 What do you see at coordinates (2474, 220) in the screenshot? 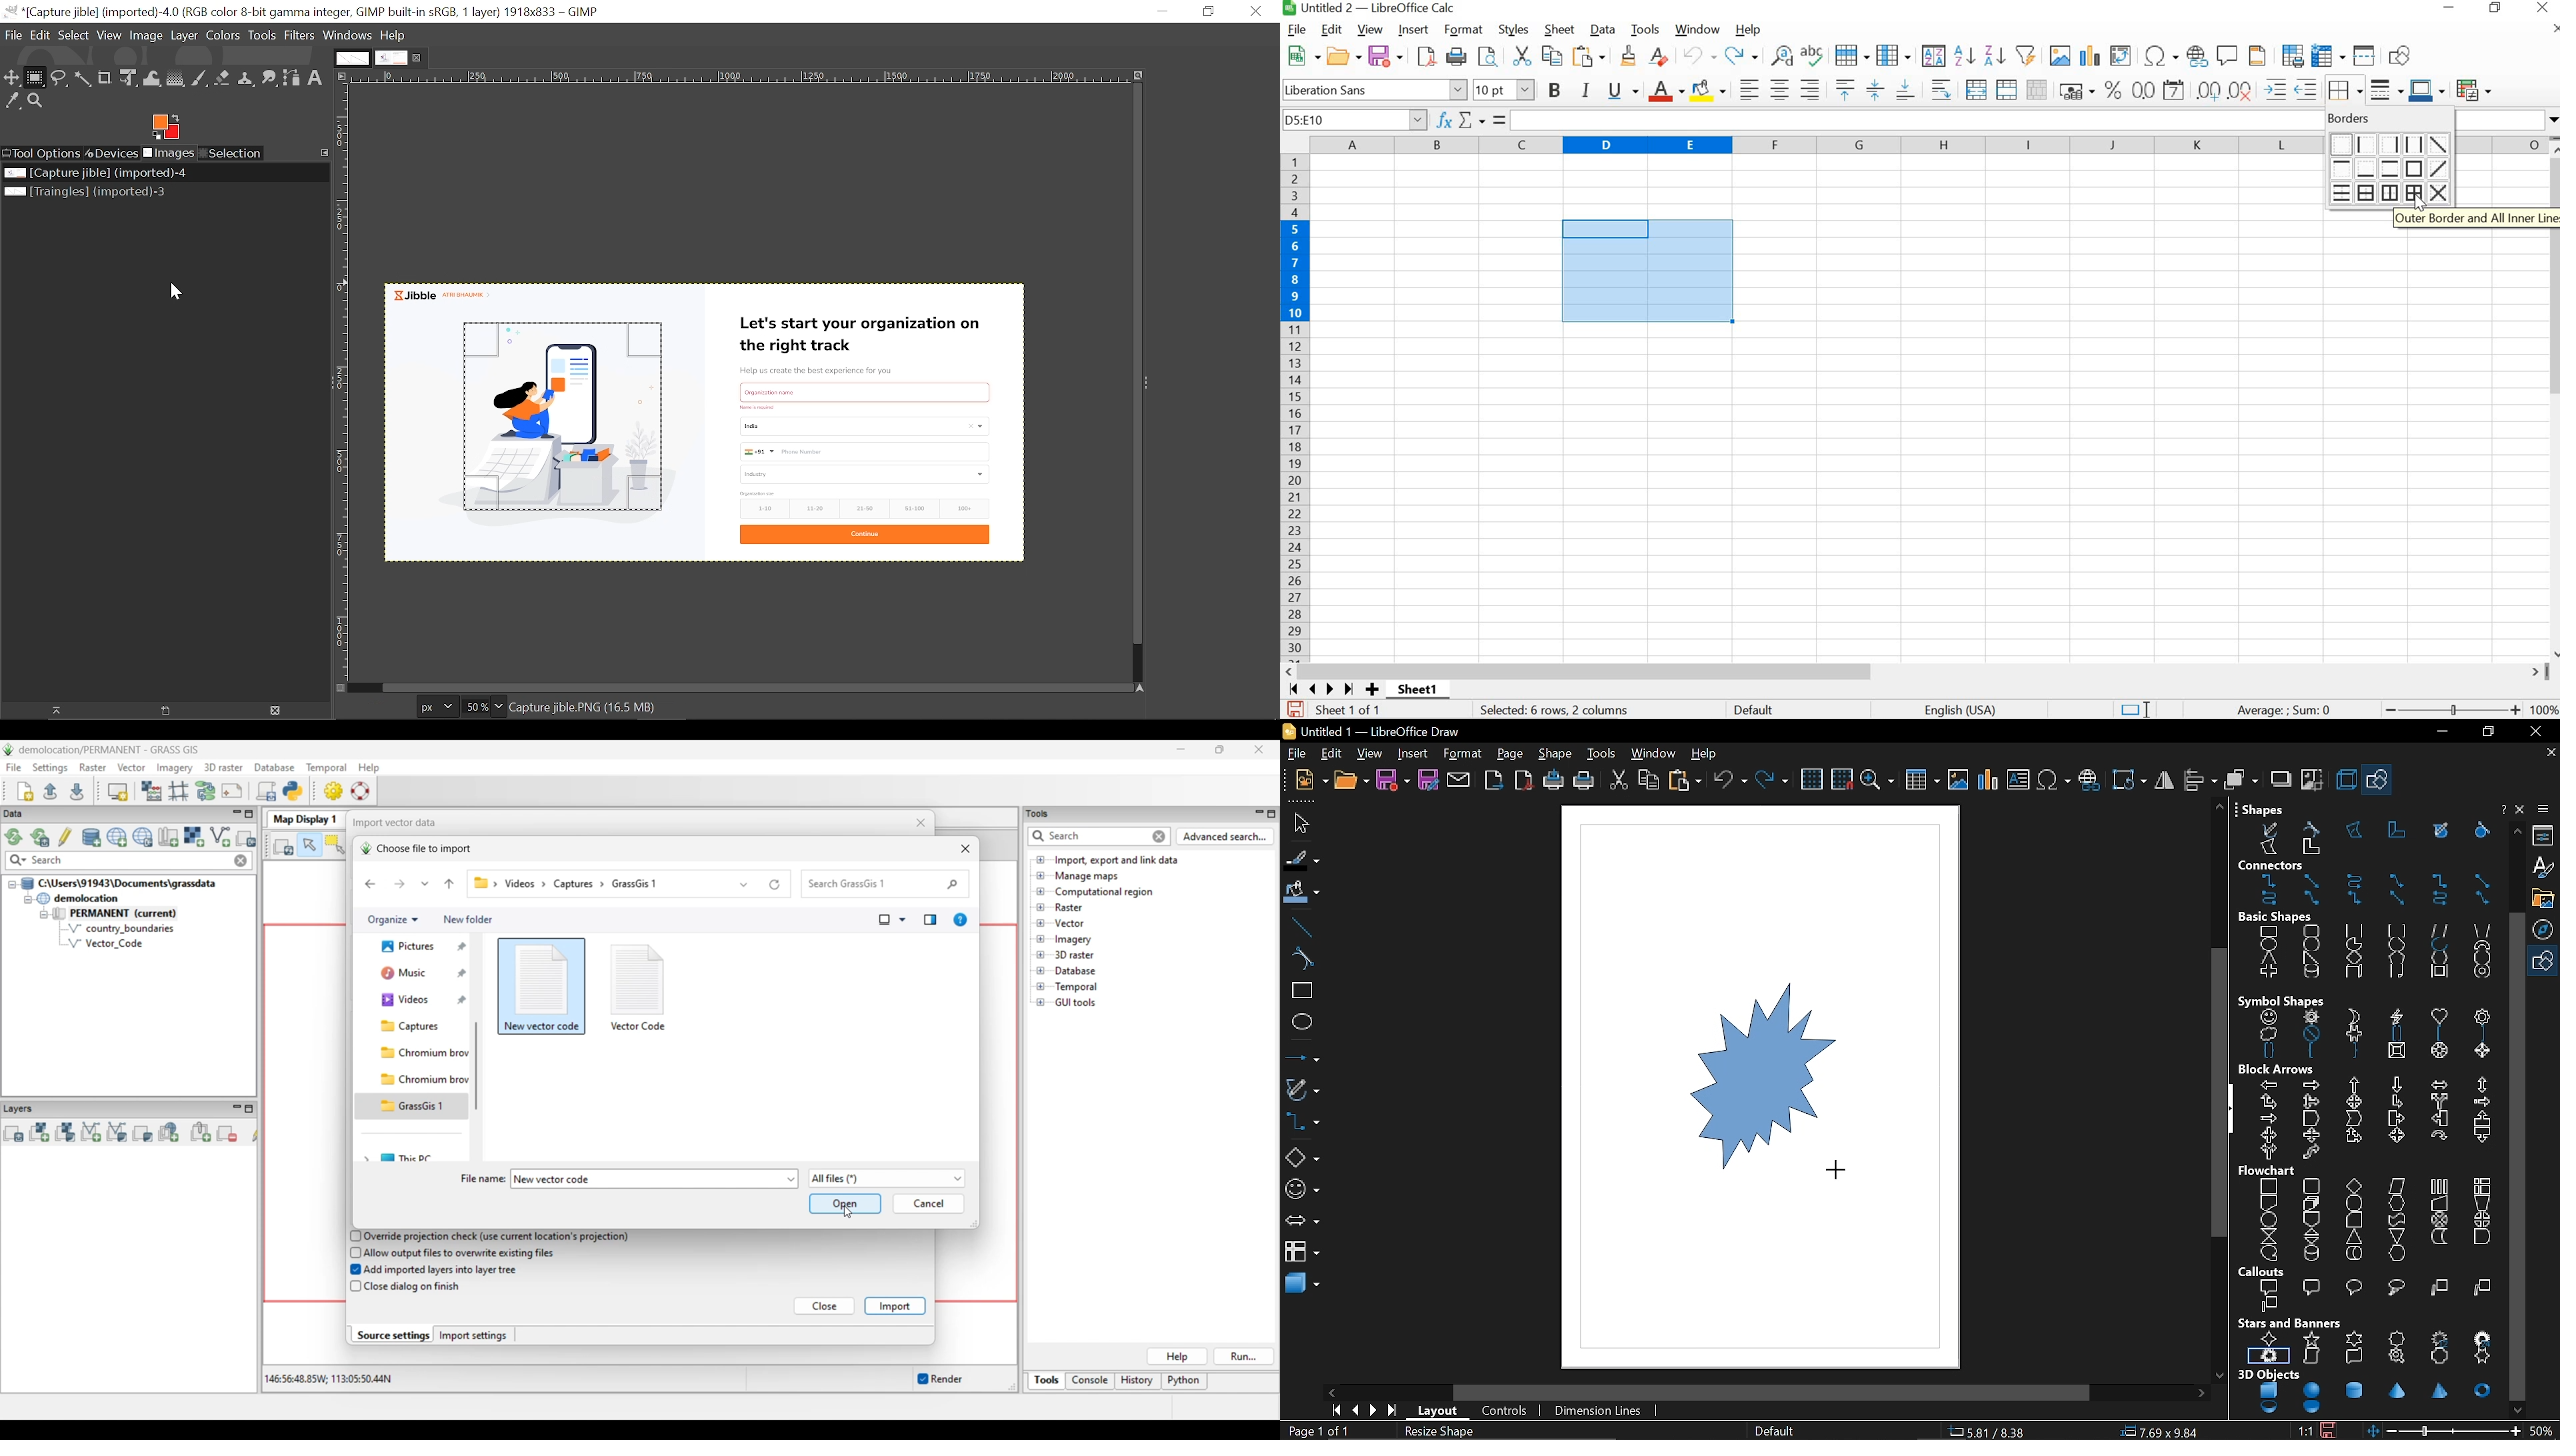
I see `outer border and all inner lines` at bounding box center [2474, 220].